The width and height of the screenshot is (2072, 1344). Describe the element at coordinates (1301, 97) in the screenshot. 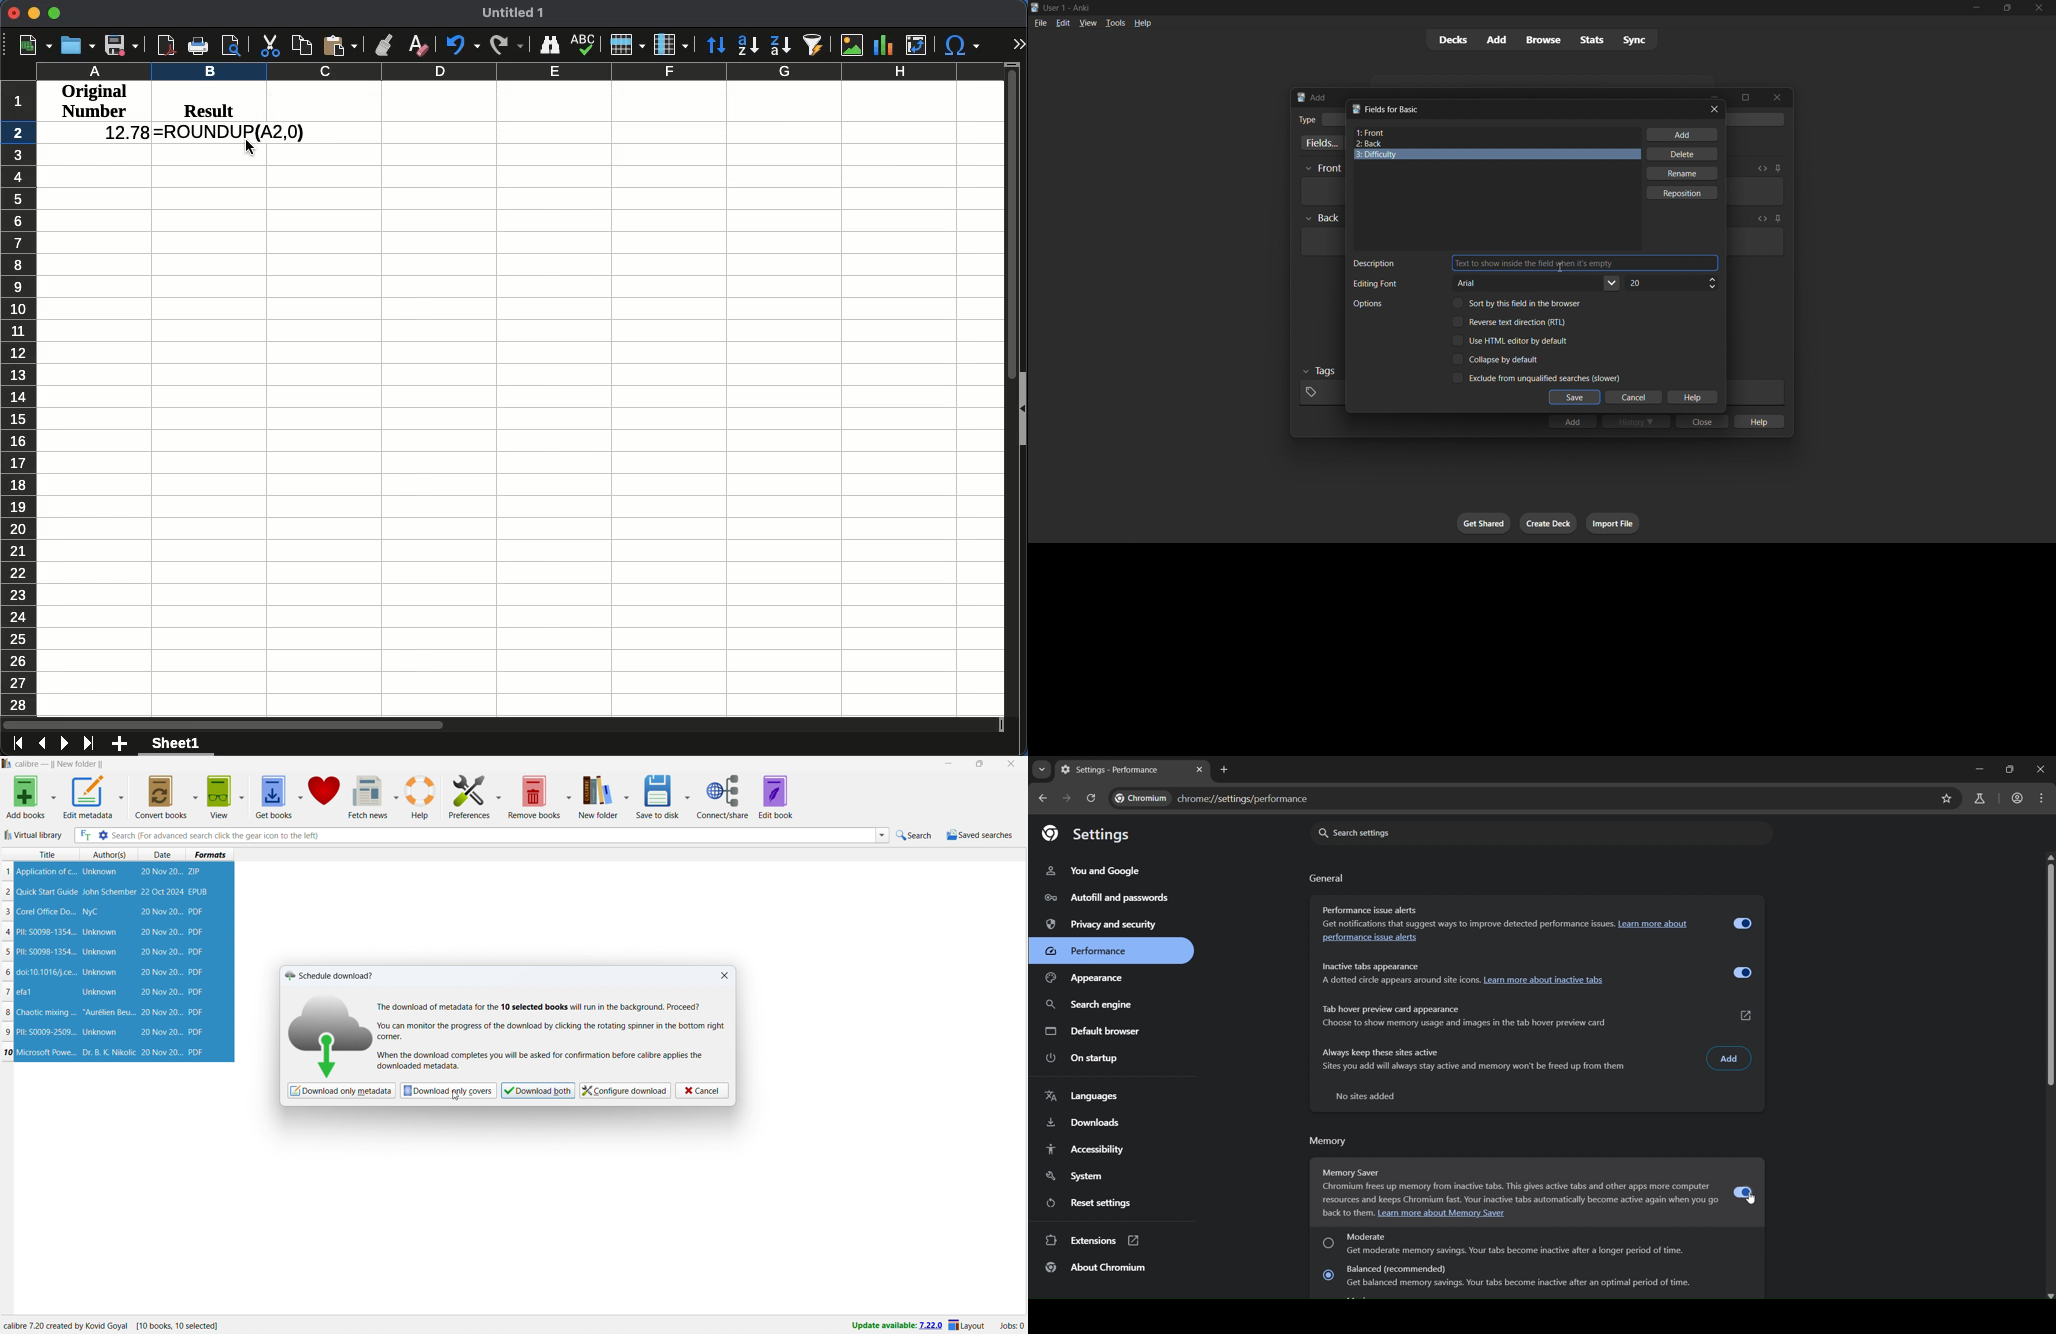

I see `Anki logo` at that location.